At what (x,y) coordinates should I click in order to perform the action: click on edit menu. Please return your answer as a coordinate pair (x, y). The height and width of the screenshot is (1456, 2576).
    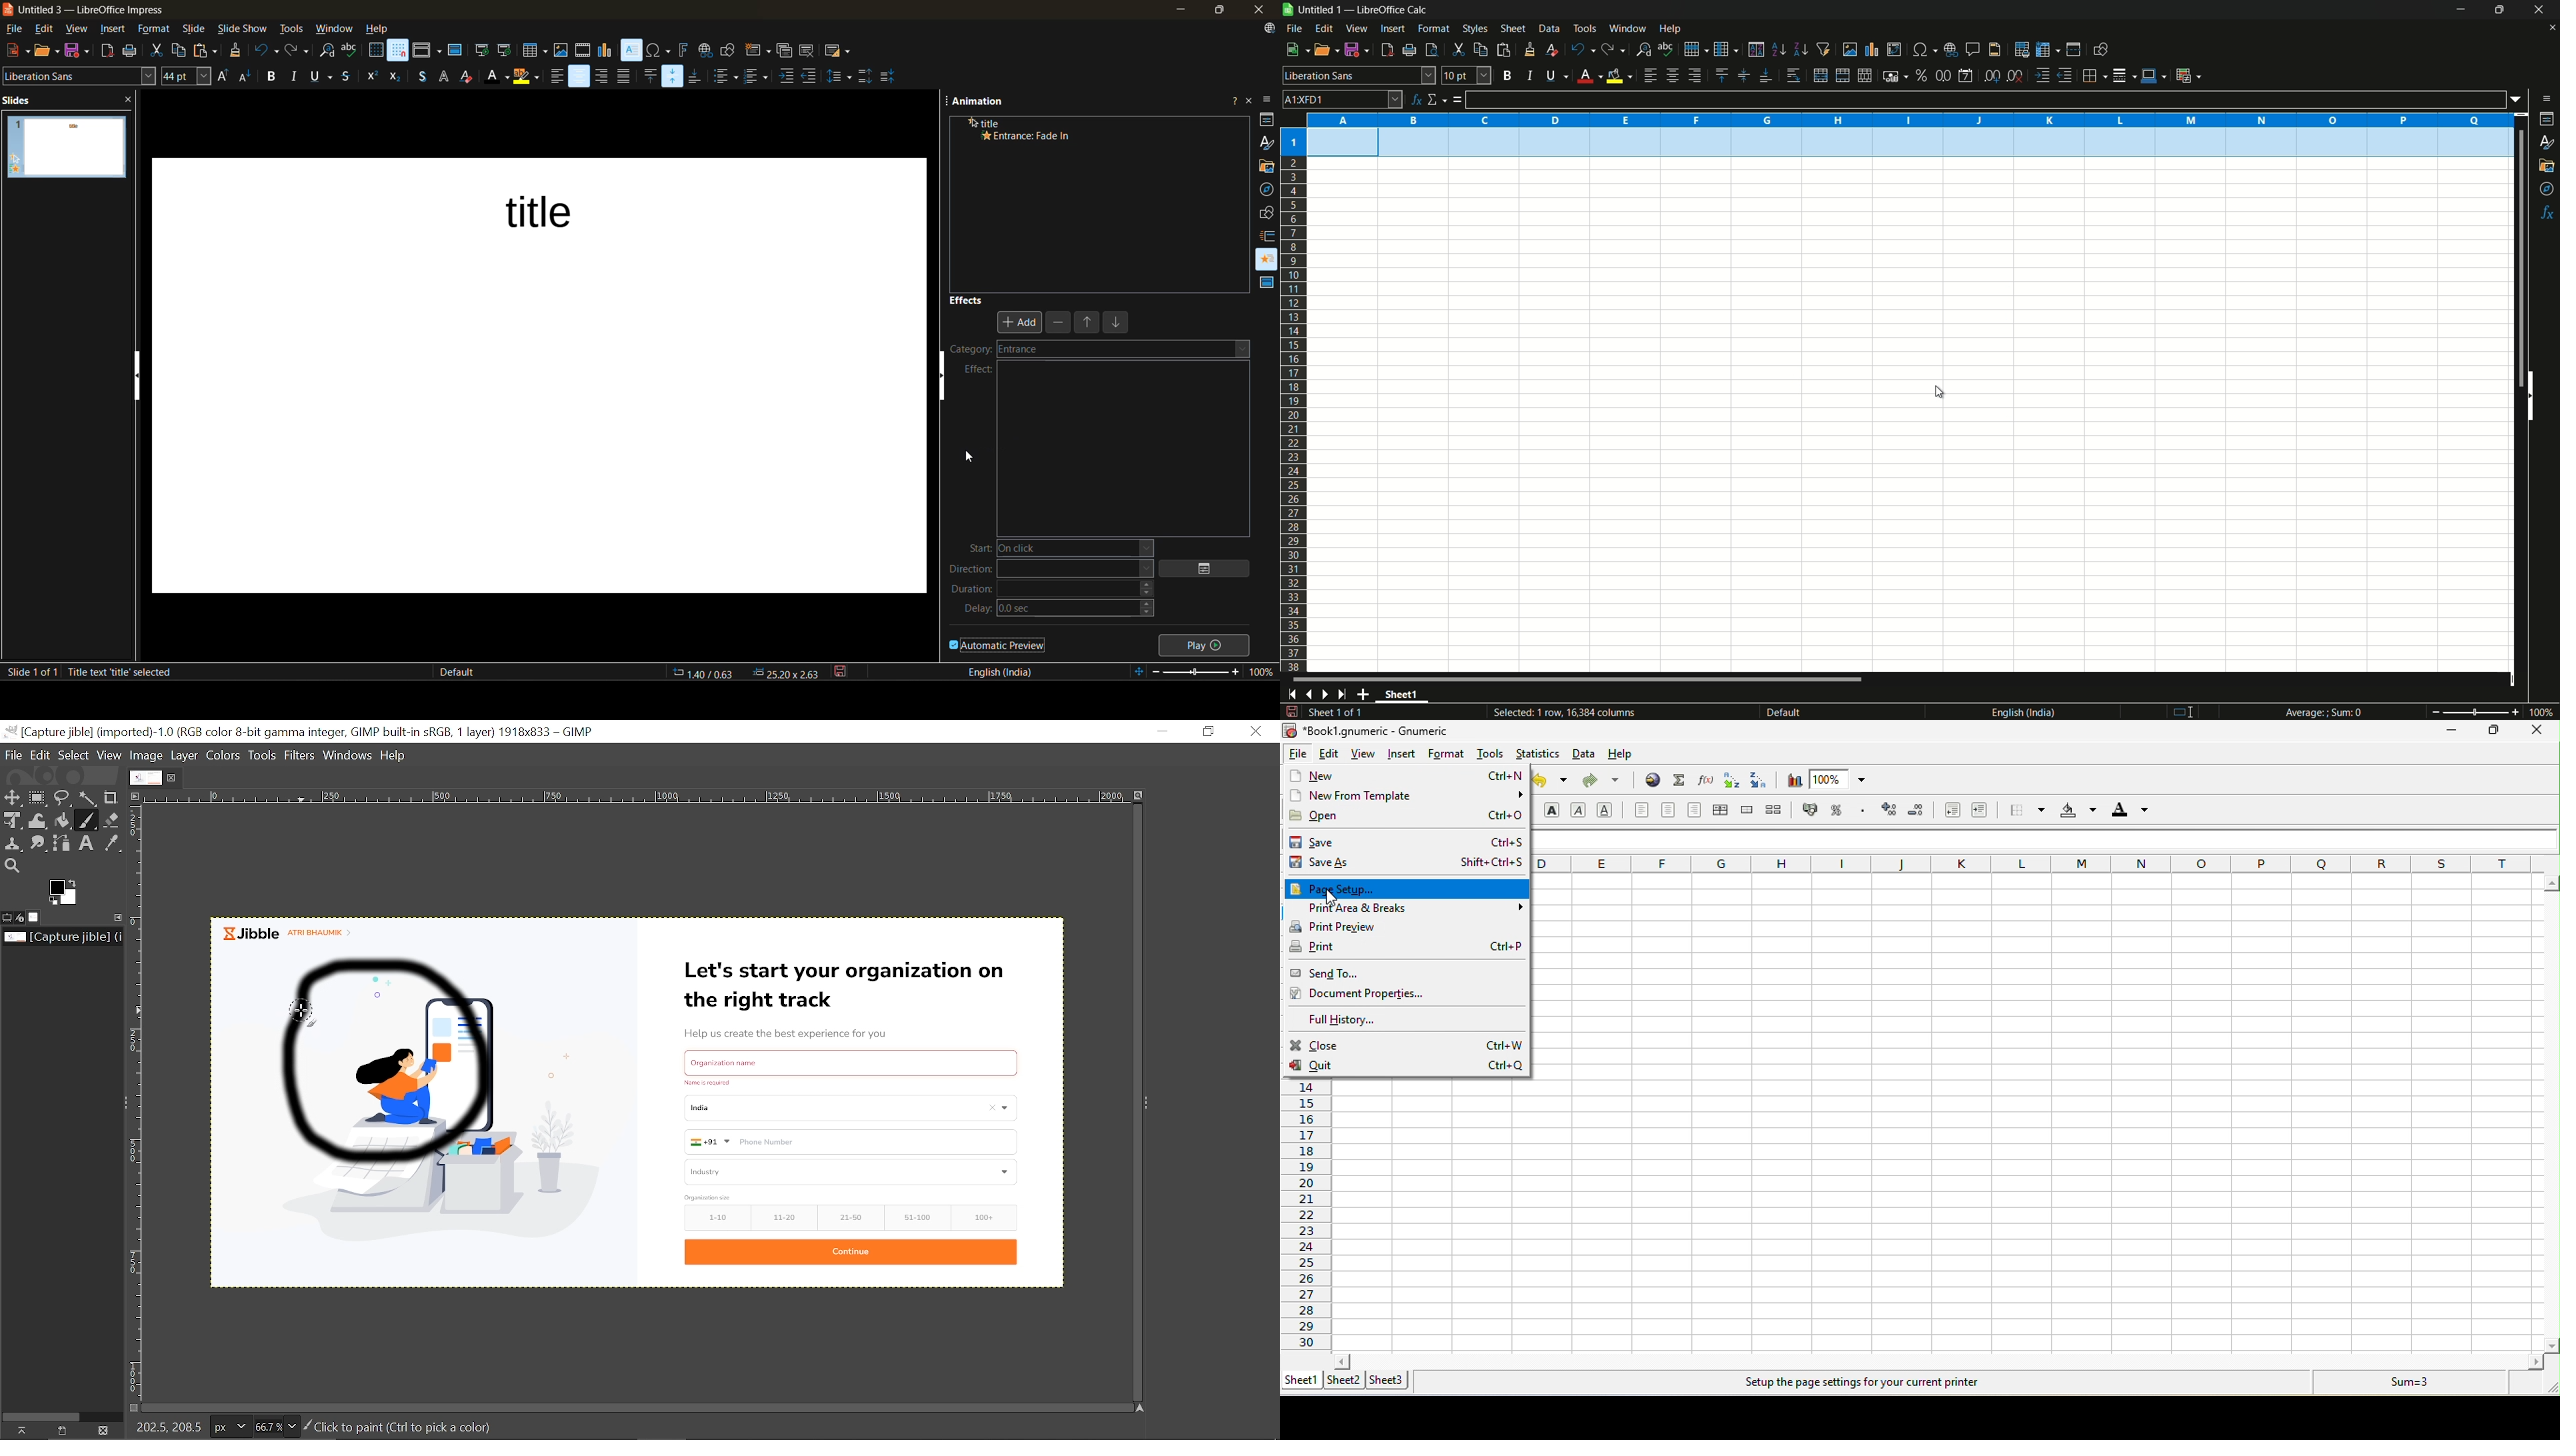
    Looking at the image, I should click on (1324, 28).